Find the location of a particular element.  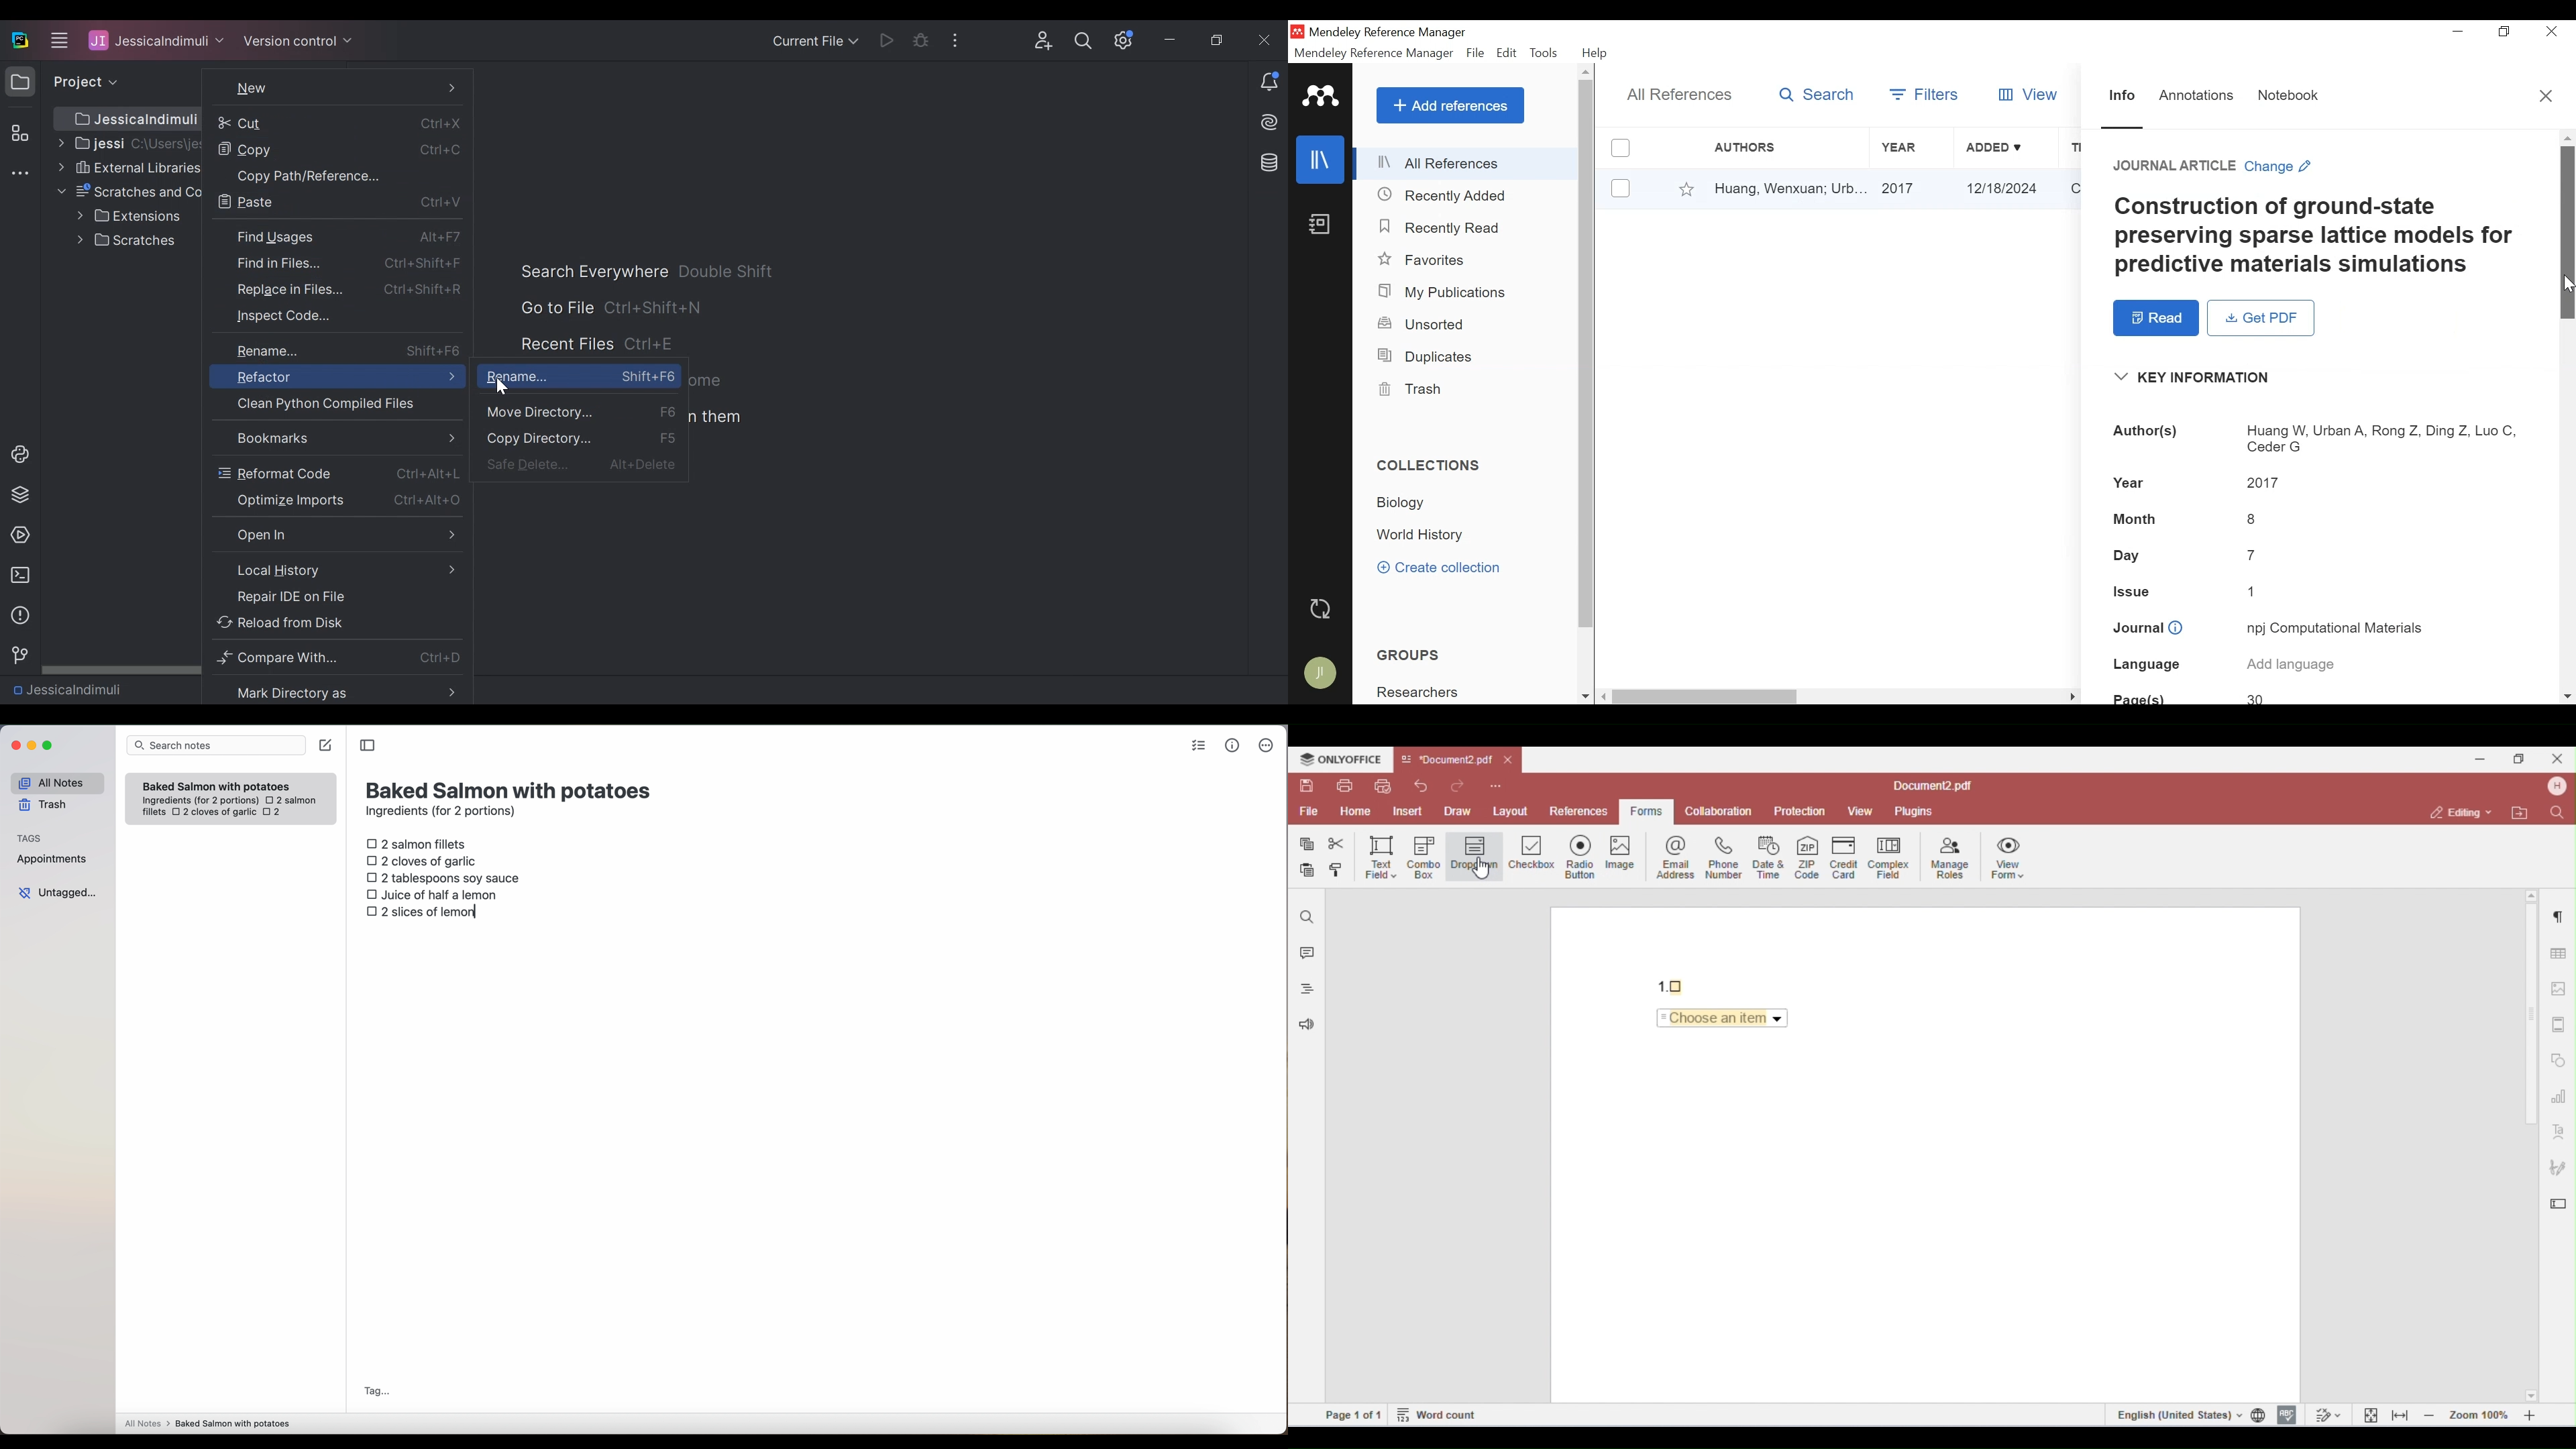

View is located at coordinates (2030, 93).